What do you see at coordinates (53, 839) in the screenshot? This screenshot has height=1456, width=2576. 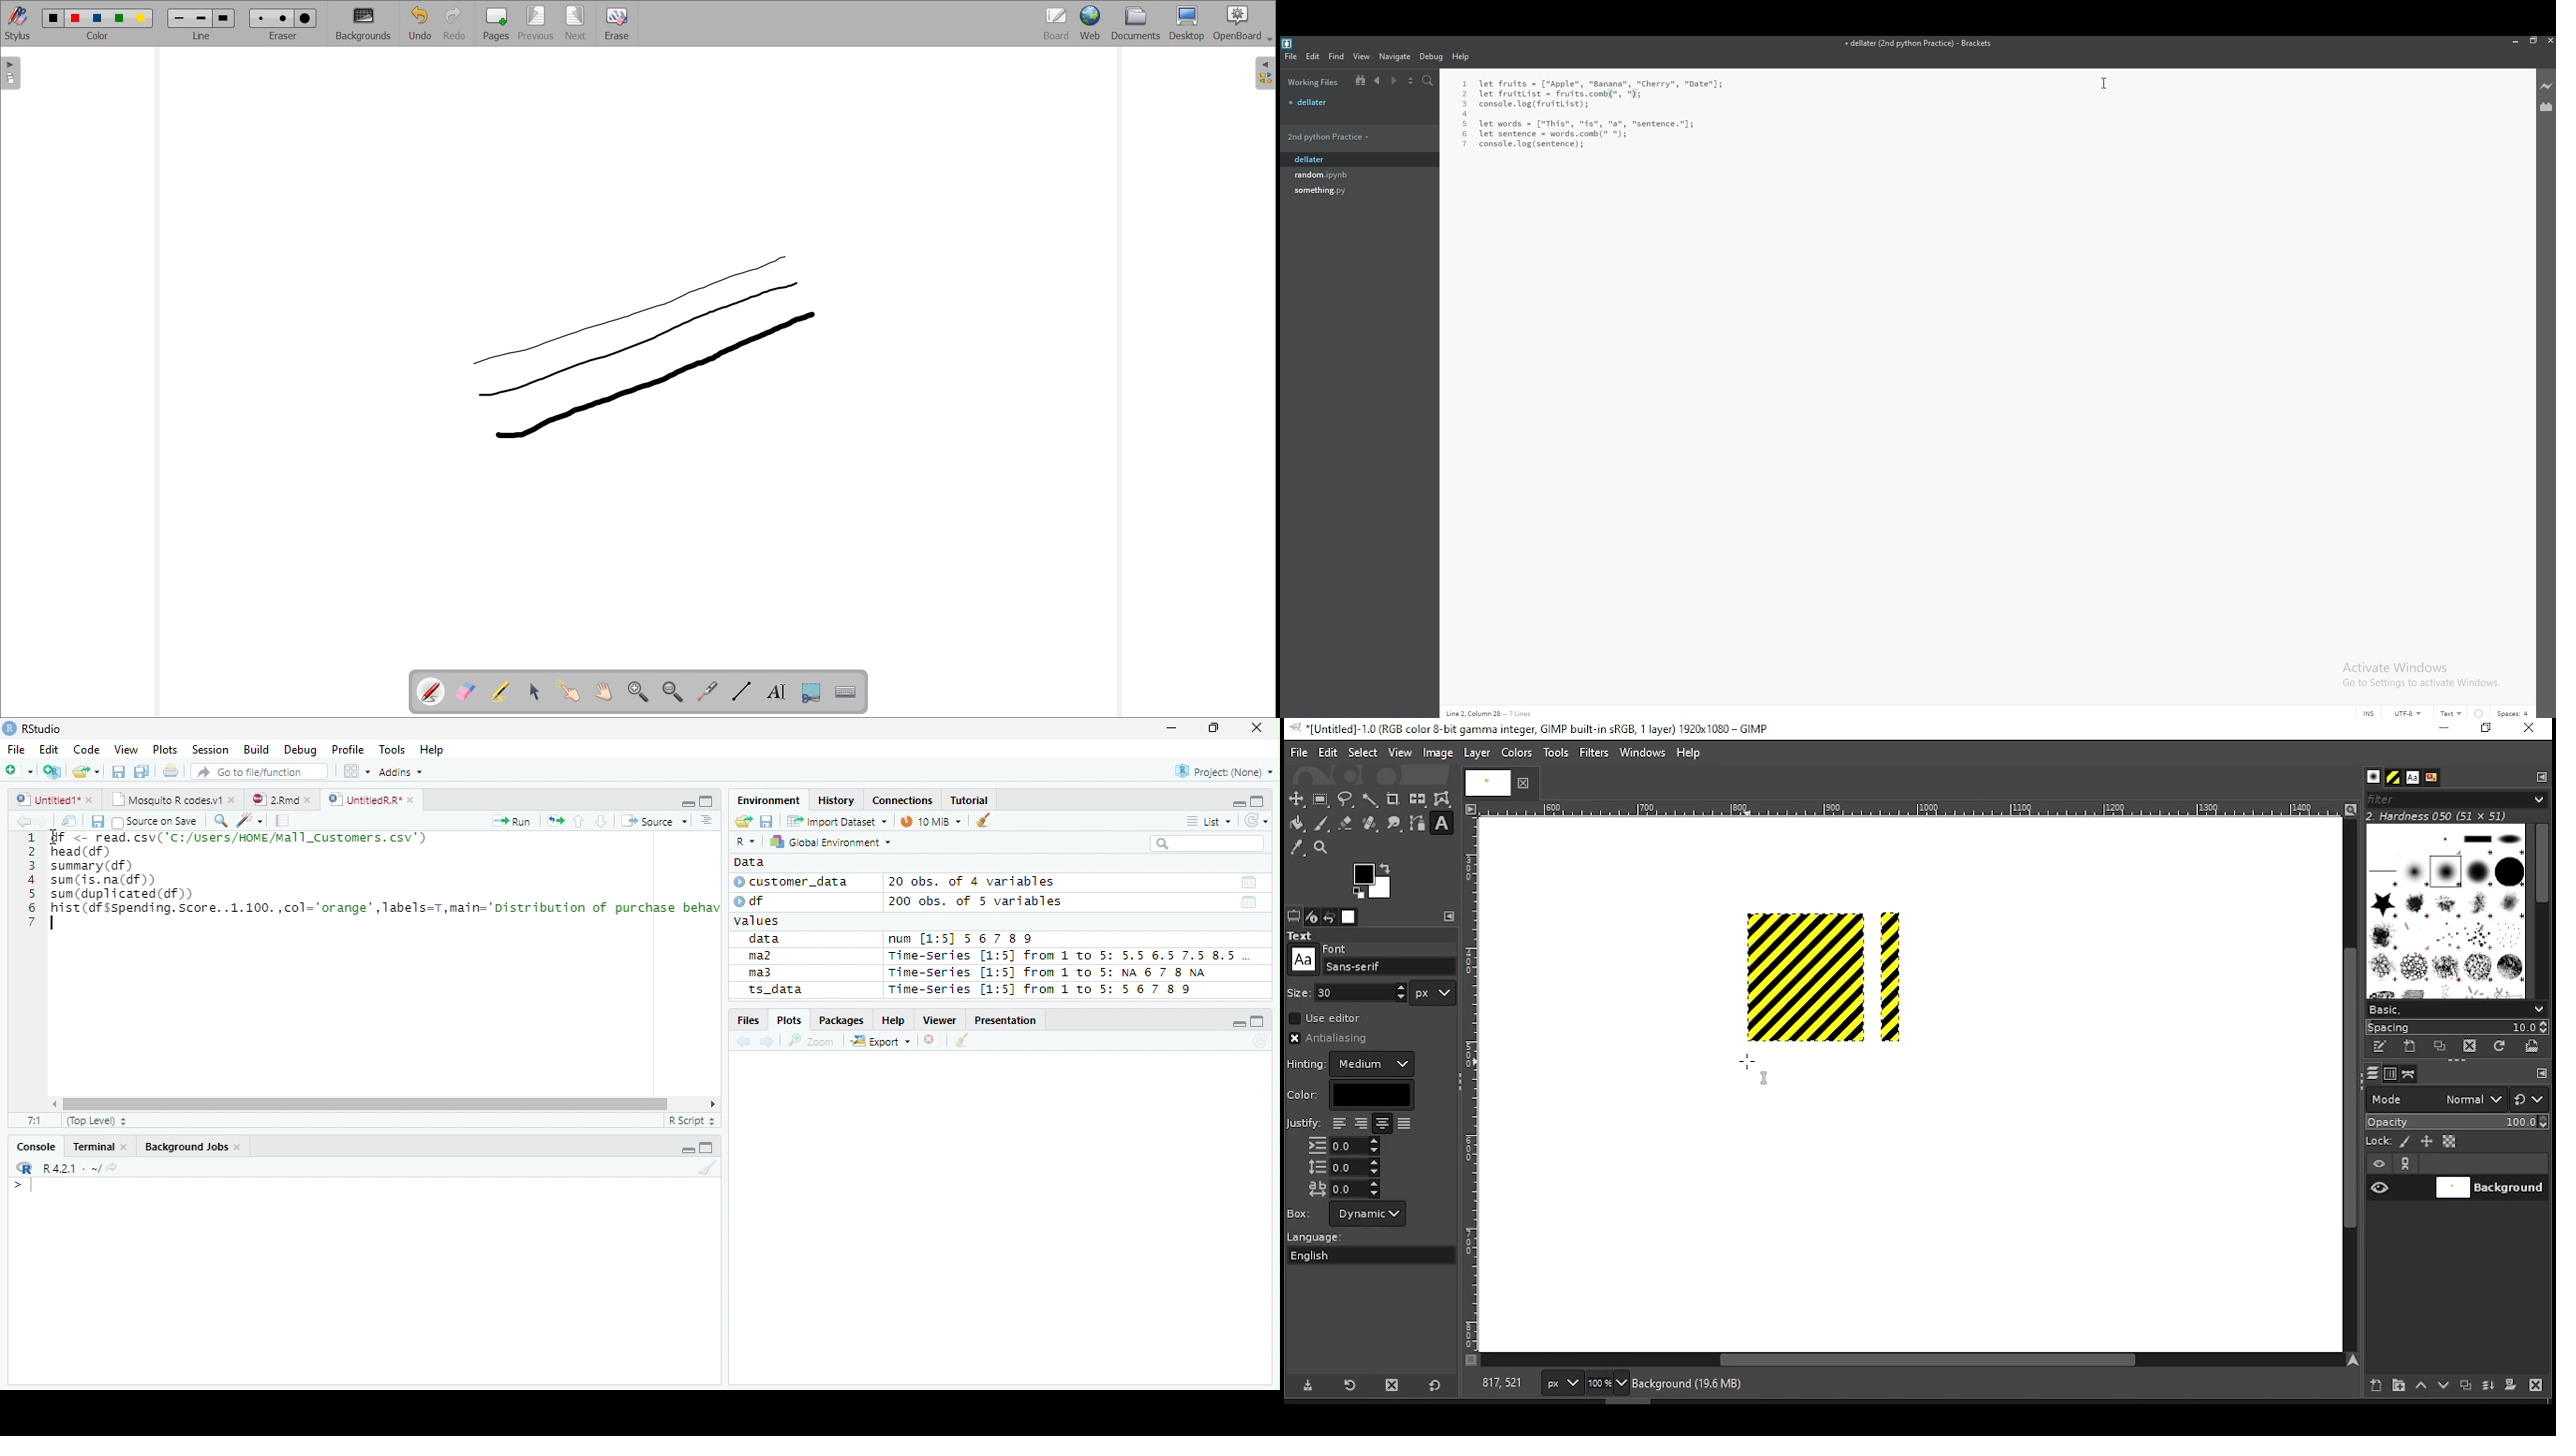 I see `Cursor` at bounding box center [53, 839].